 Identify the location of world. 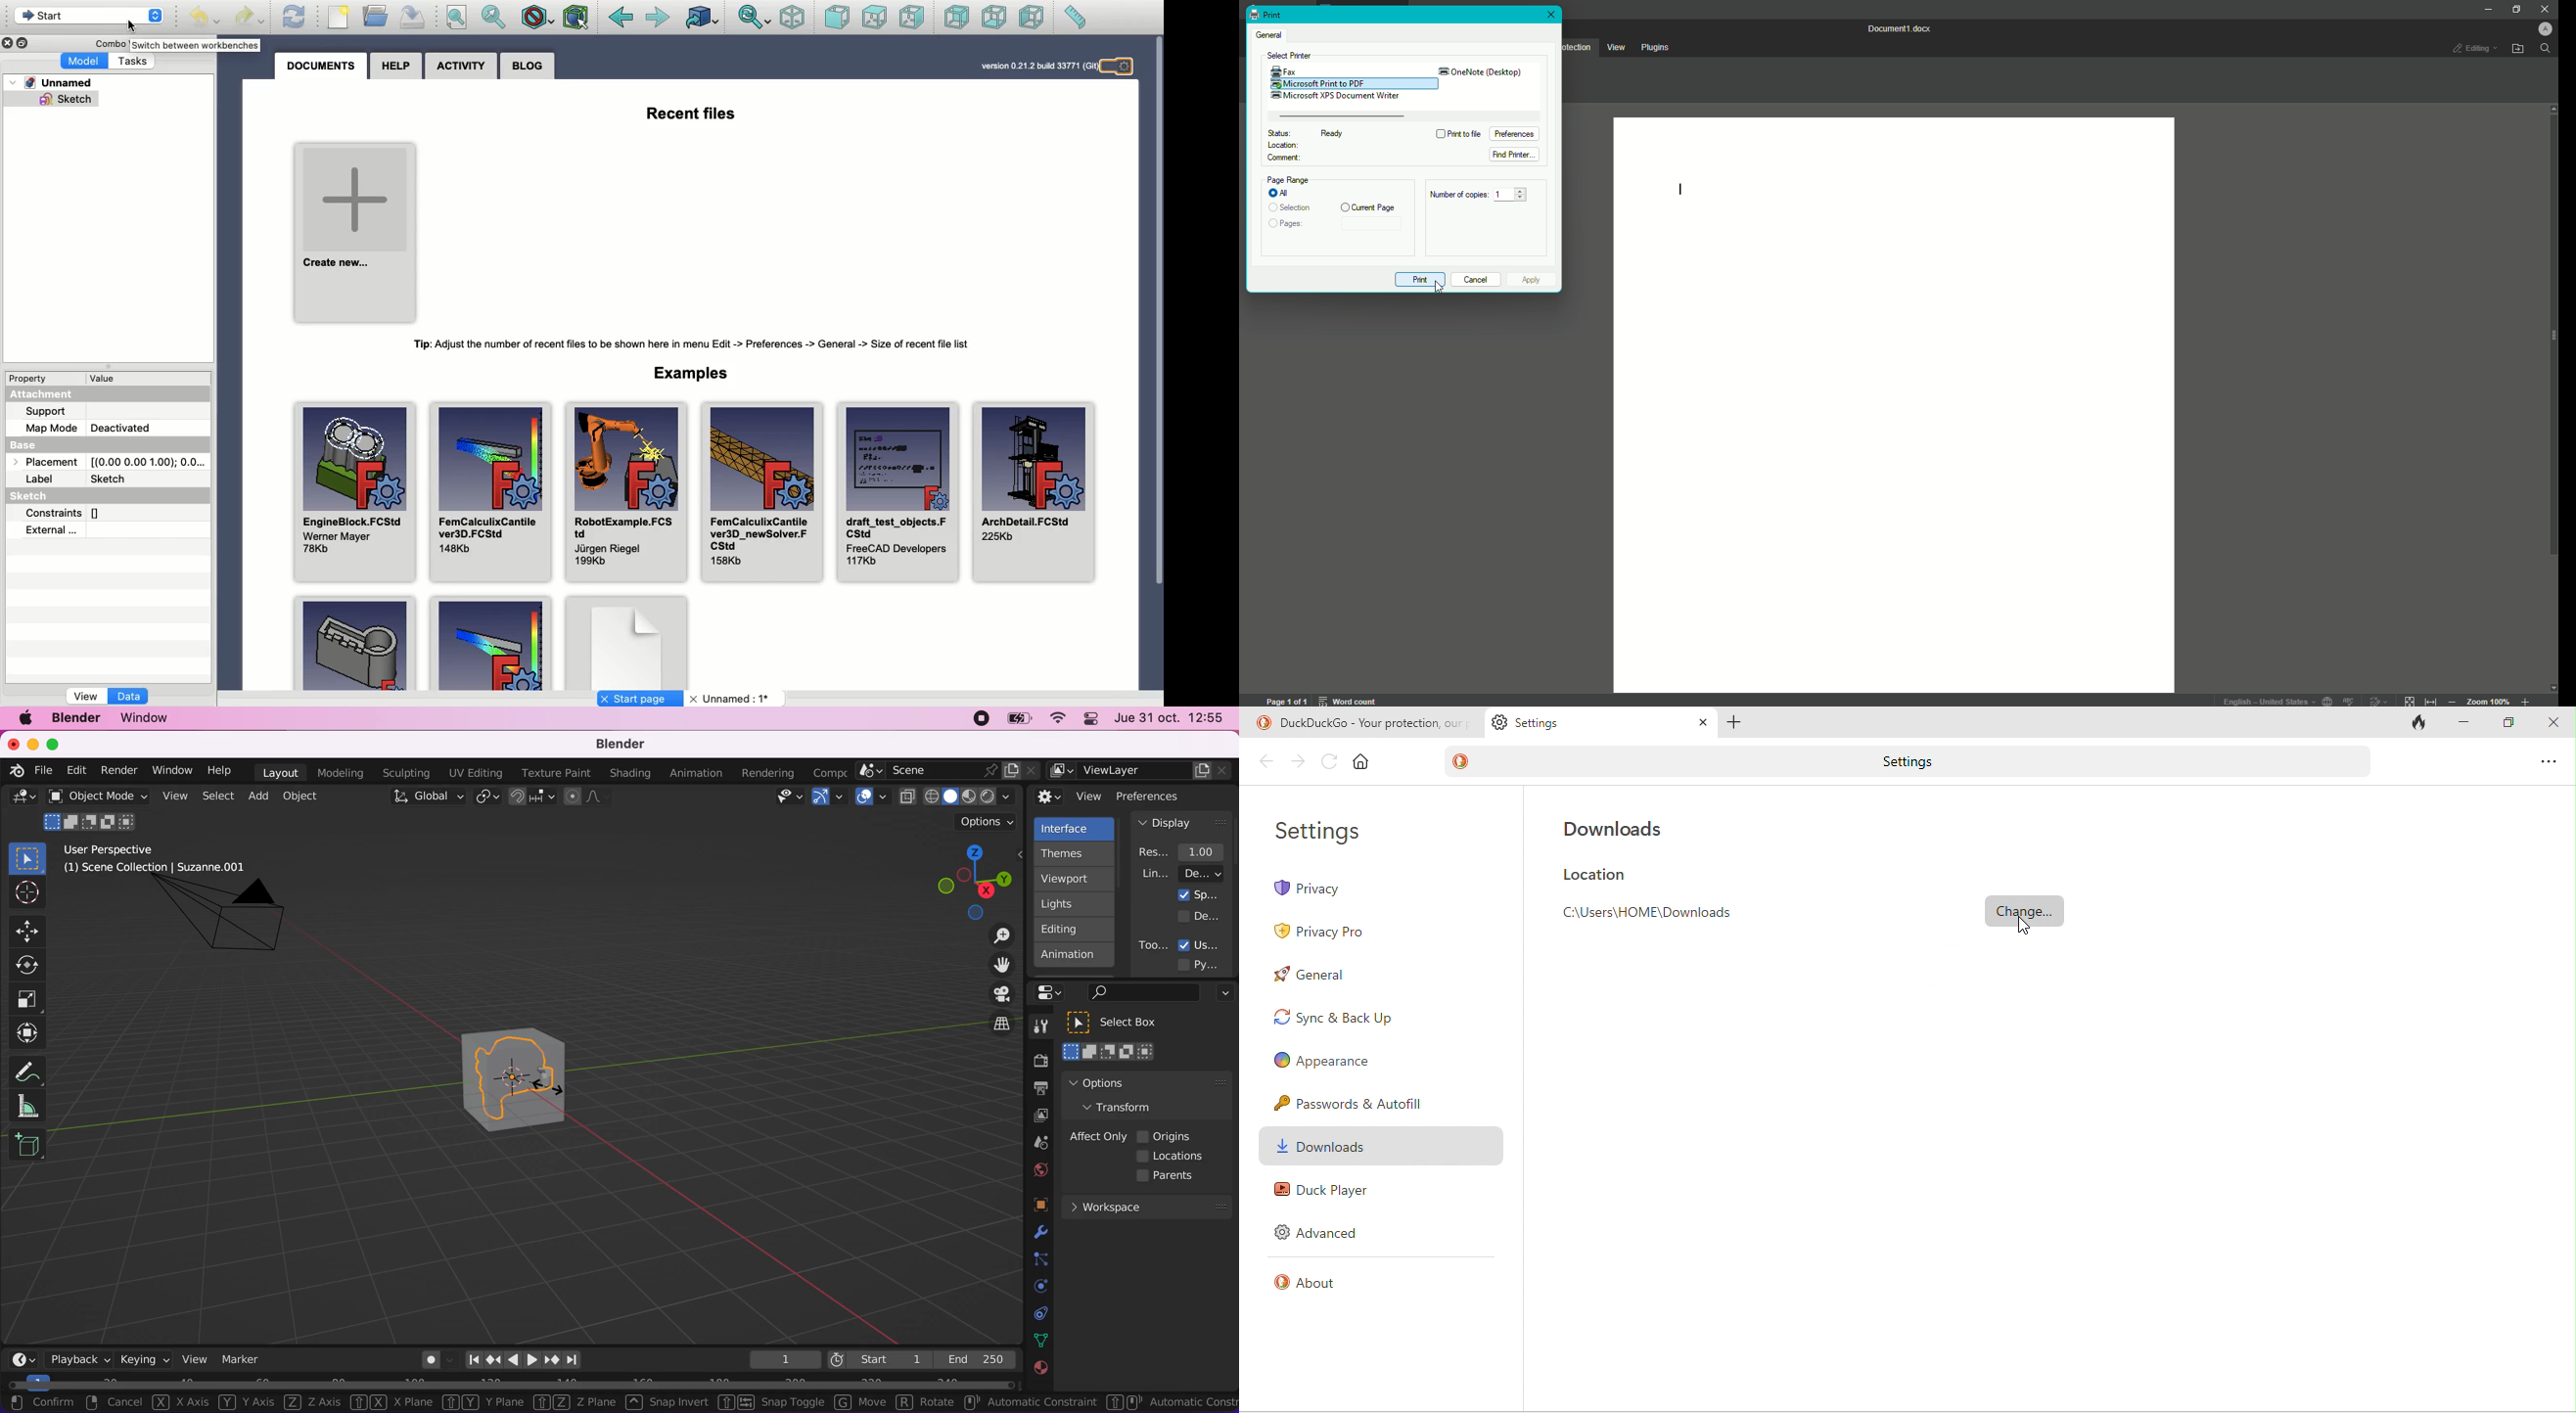
(1039, 1169).